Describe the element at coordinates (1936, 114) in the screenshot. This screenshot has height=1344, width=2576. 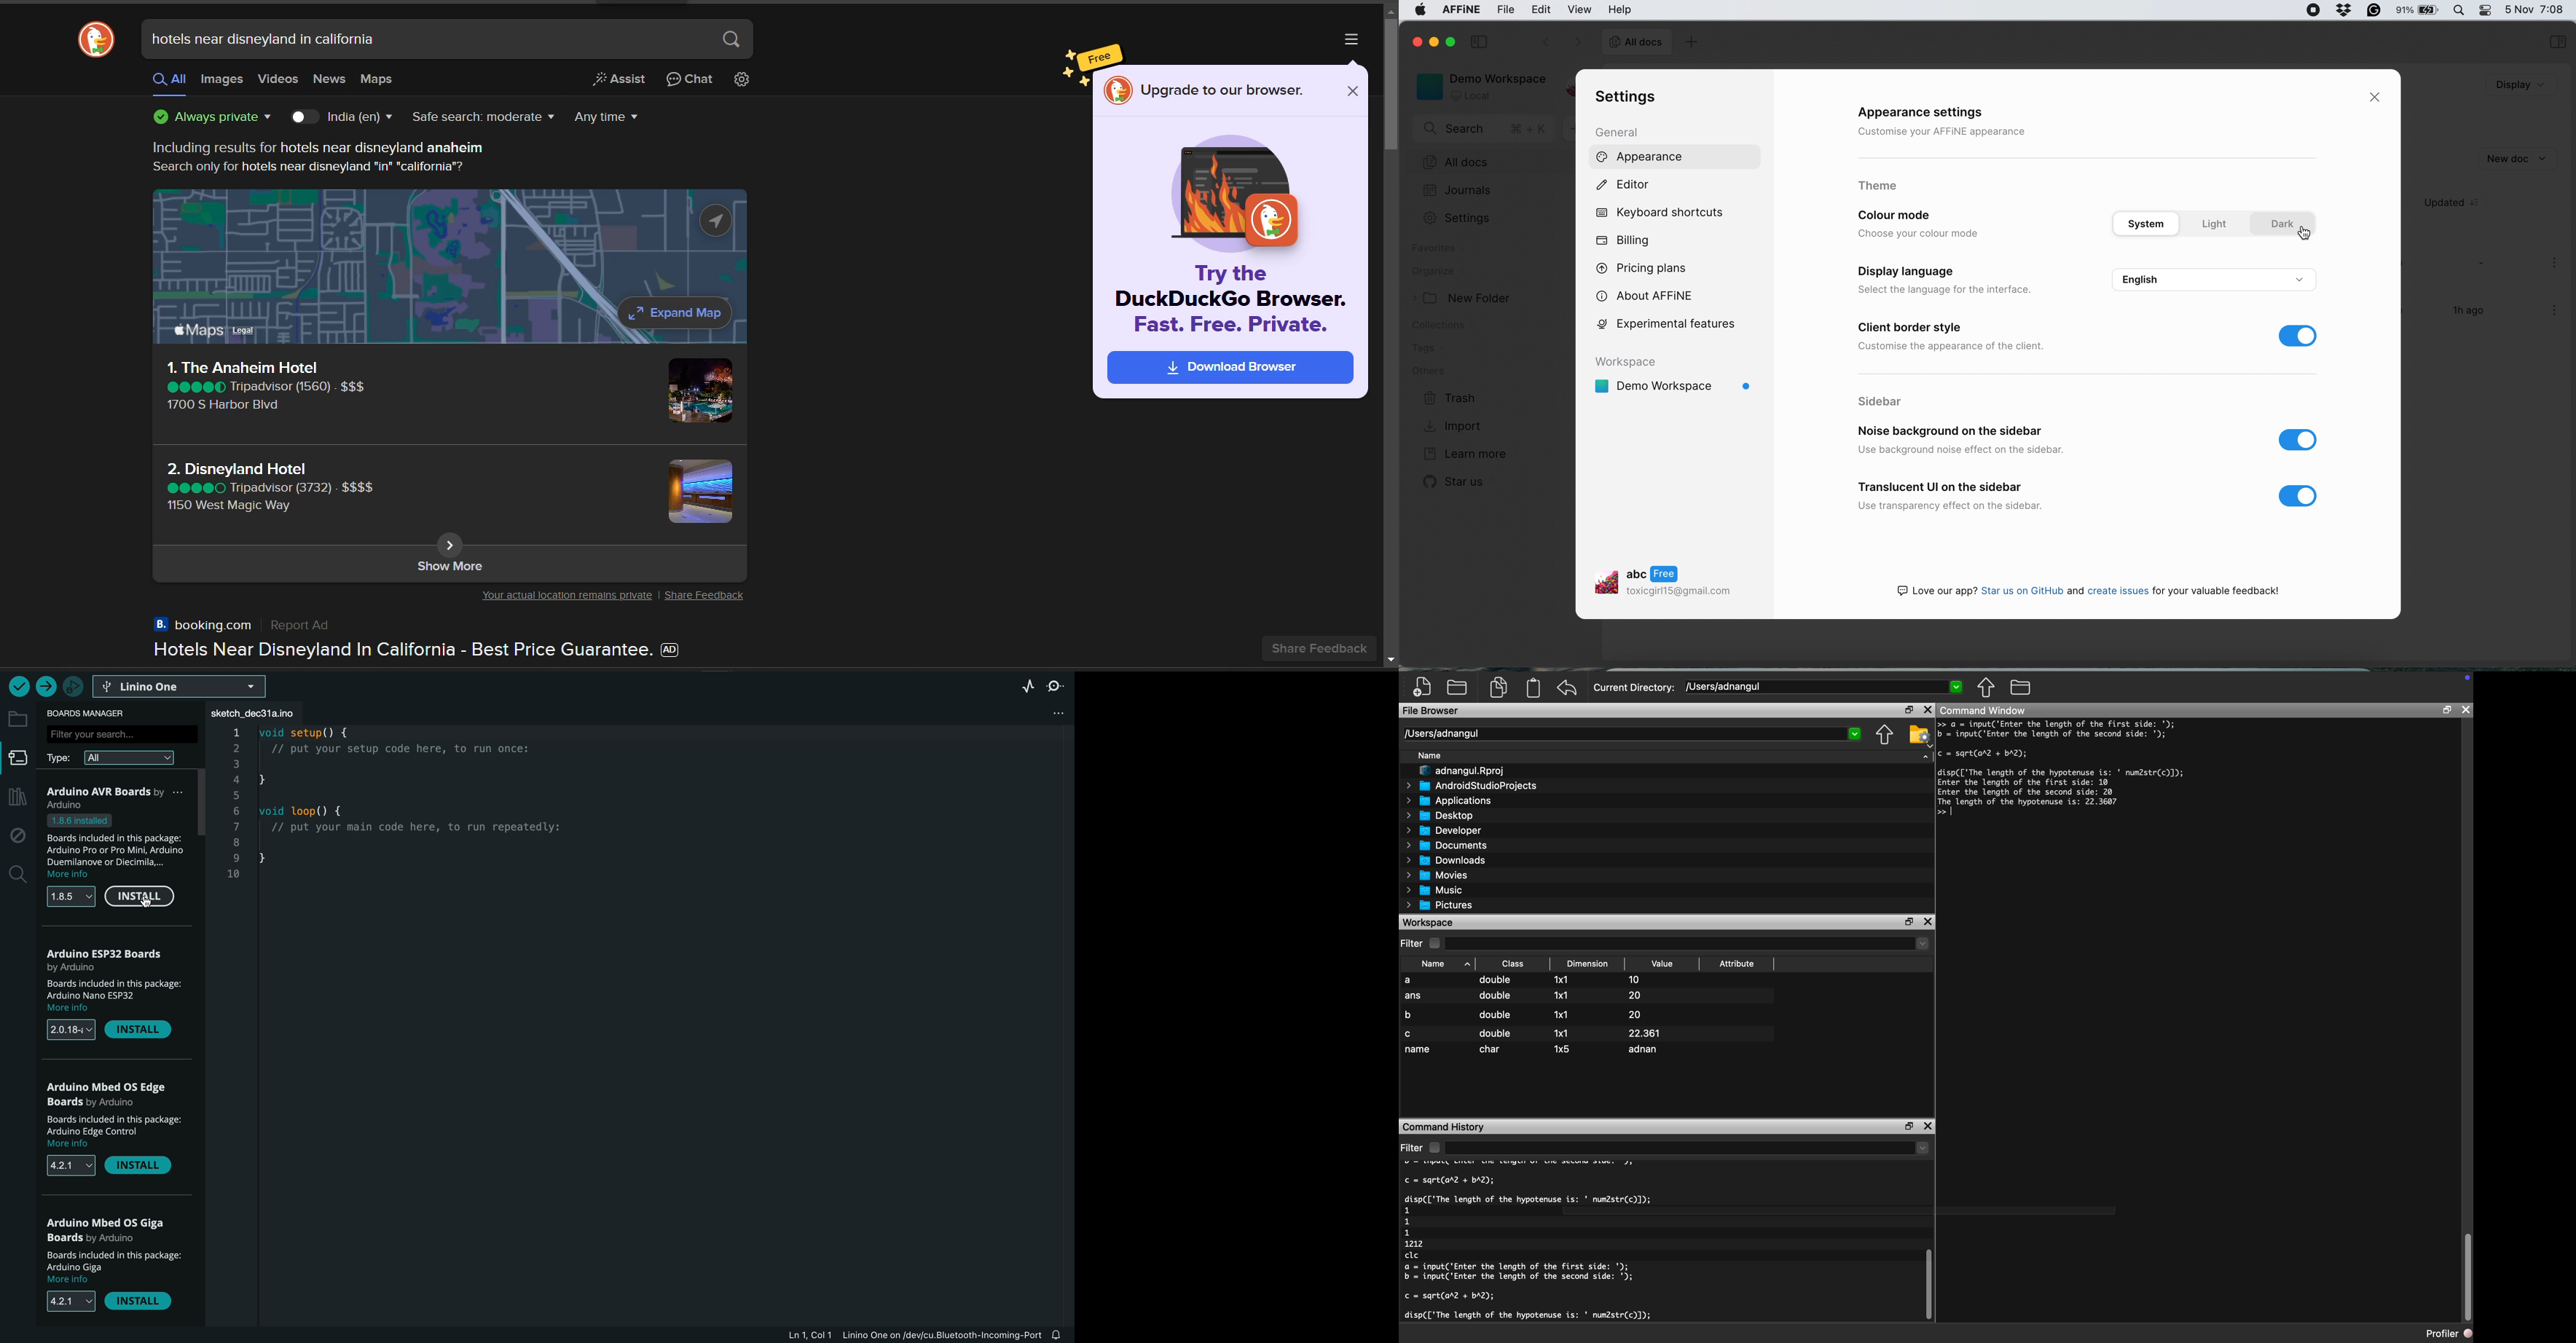
I see `appearance settings` at that location.